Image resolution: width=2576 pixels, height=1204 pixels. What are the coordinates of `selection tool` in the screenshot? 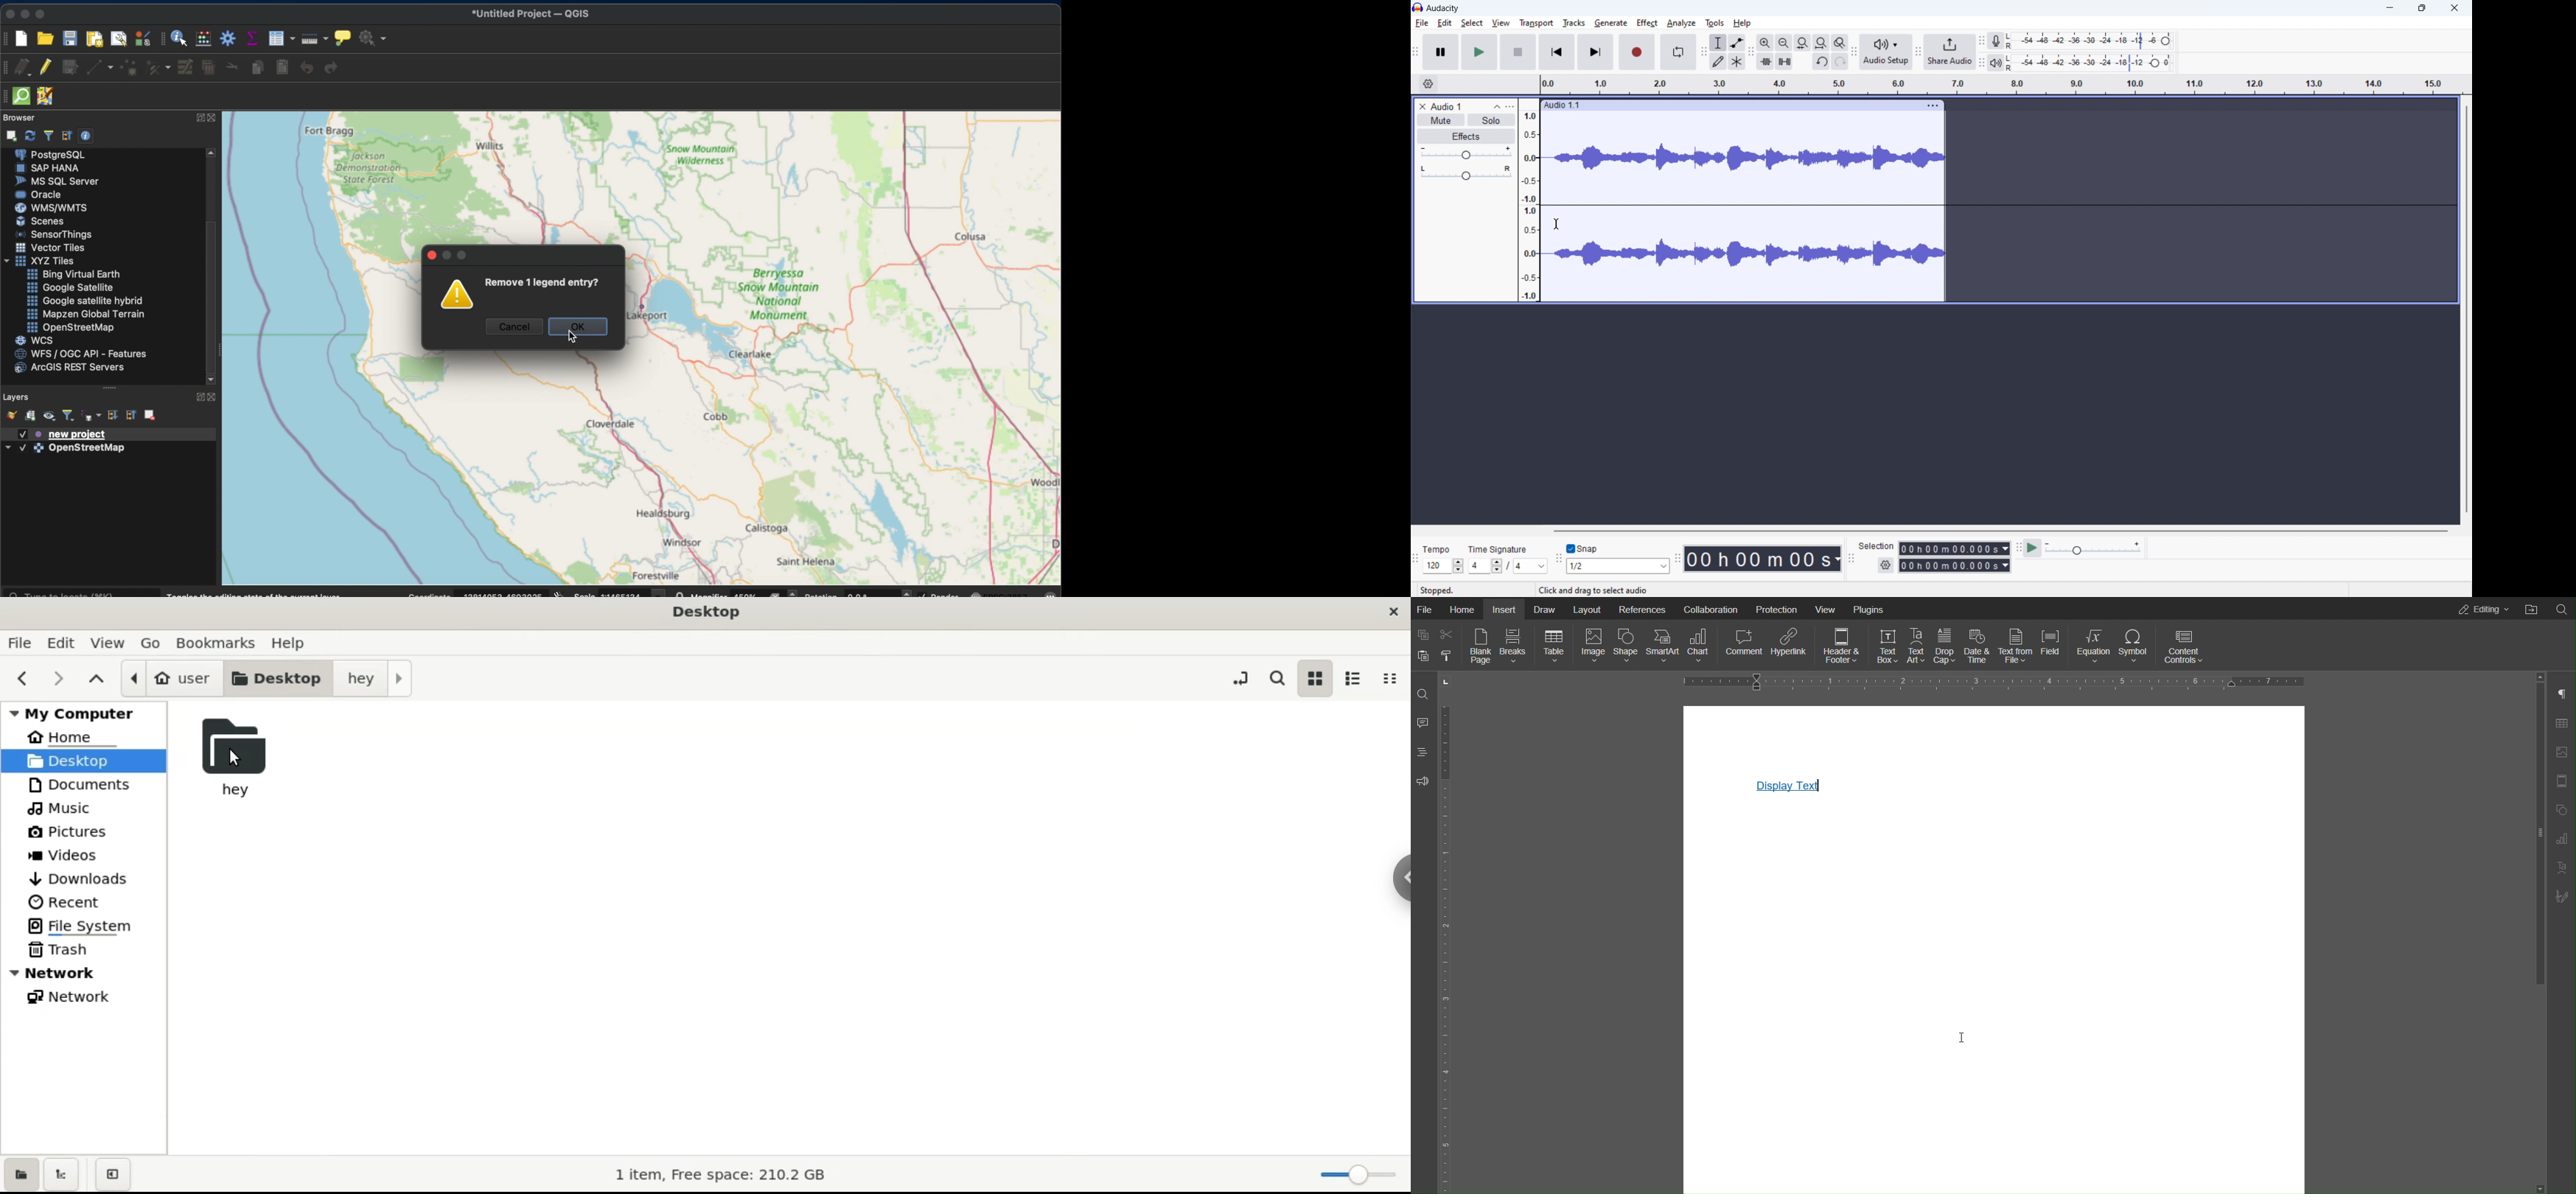 It's located at (1718, 43).